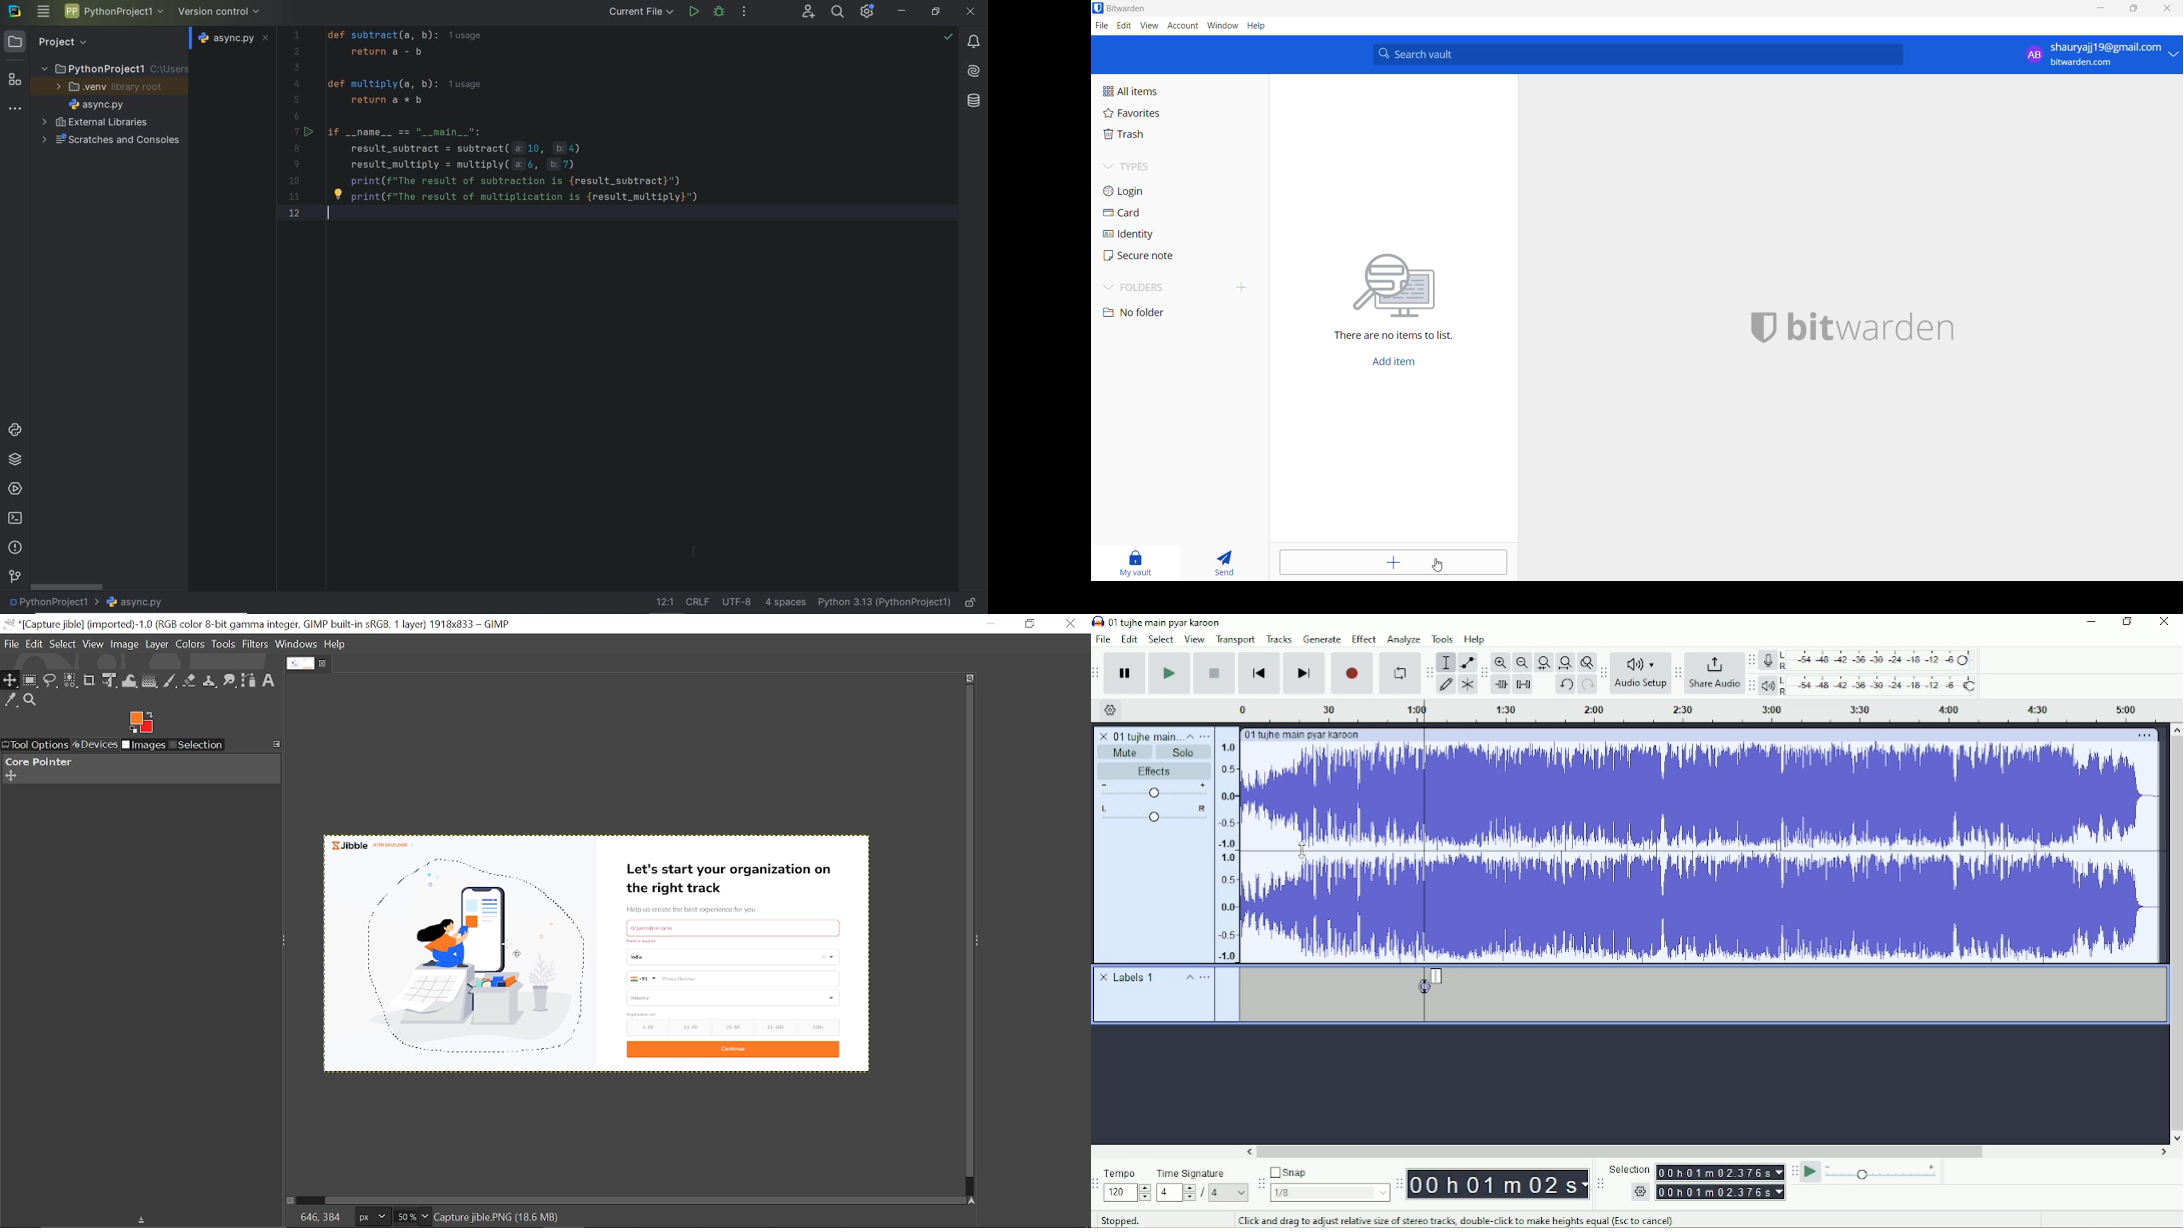  What do you see at coordinates (1170, 673) in the screenshot?
I see `Play` at bounding box center [1170, 673].